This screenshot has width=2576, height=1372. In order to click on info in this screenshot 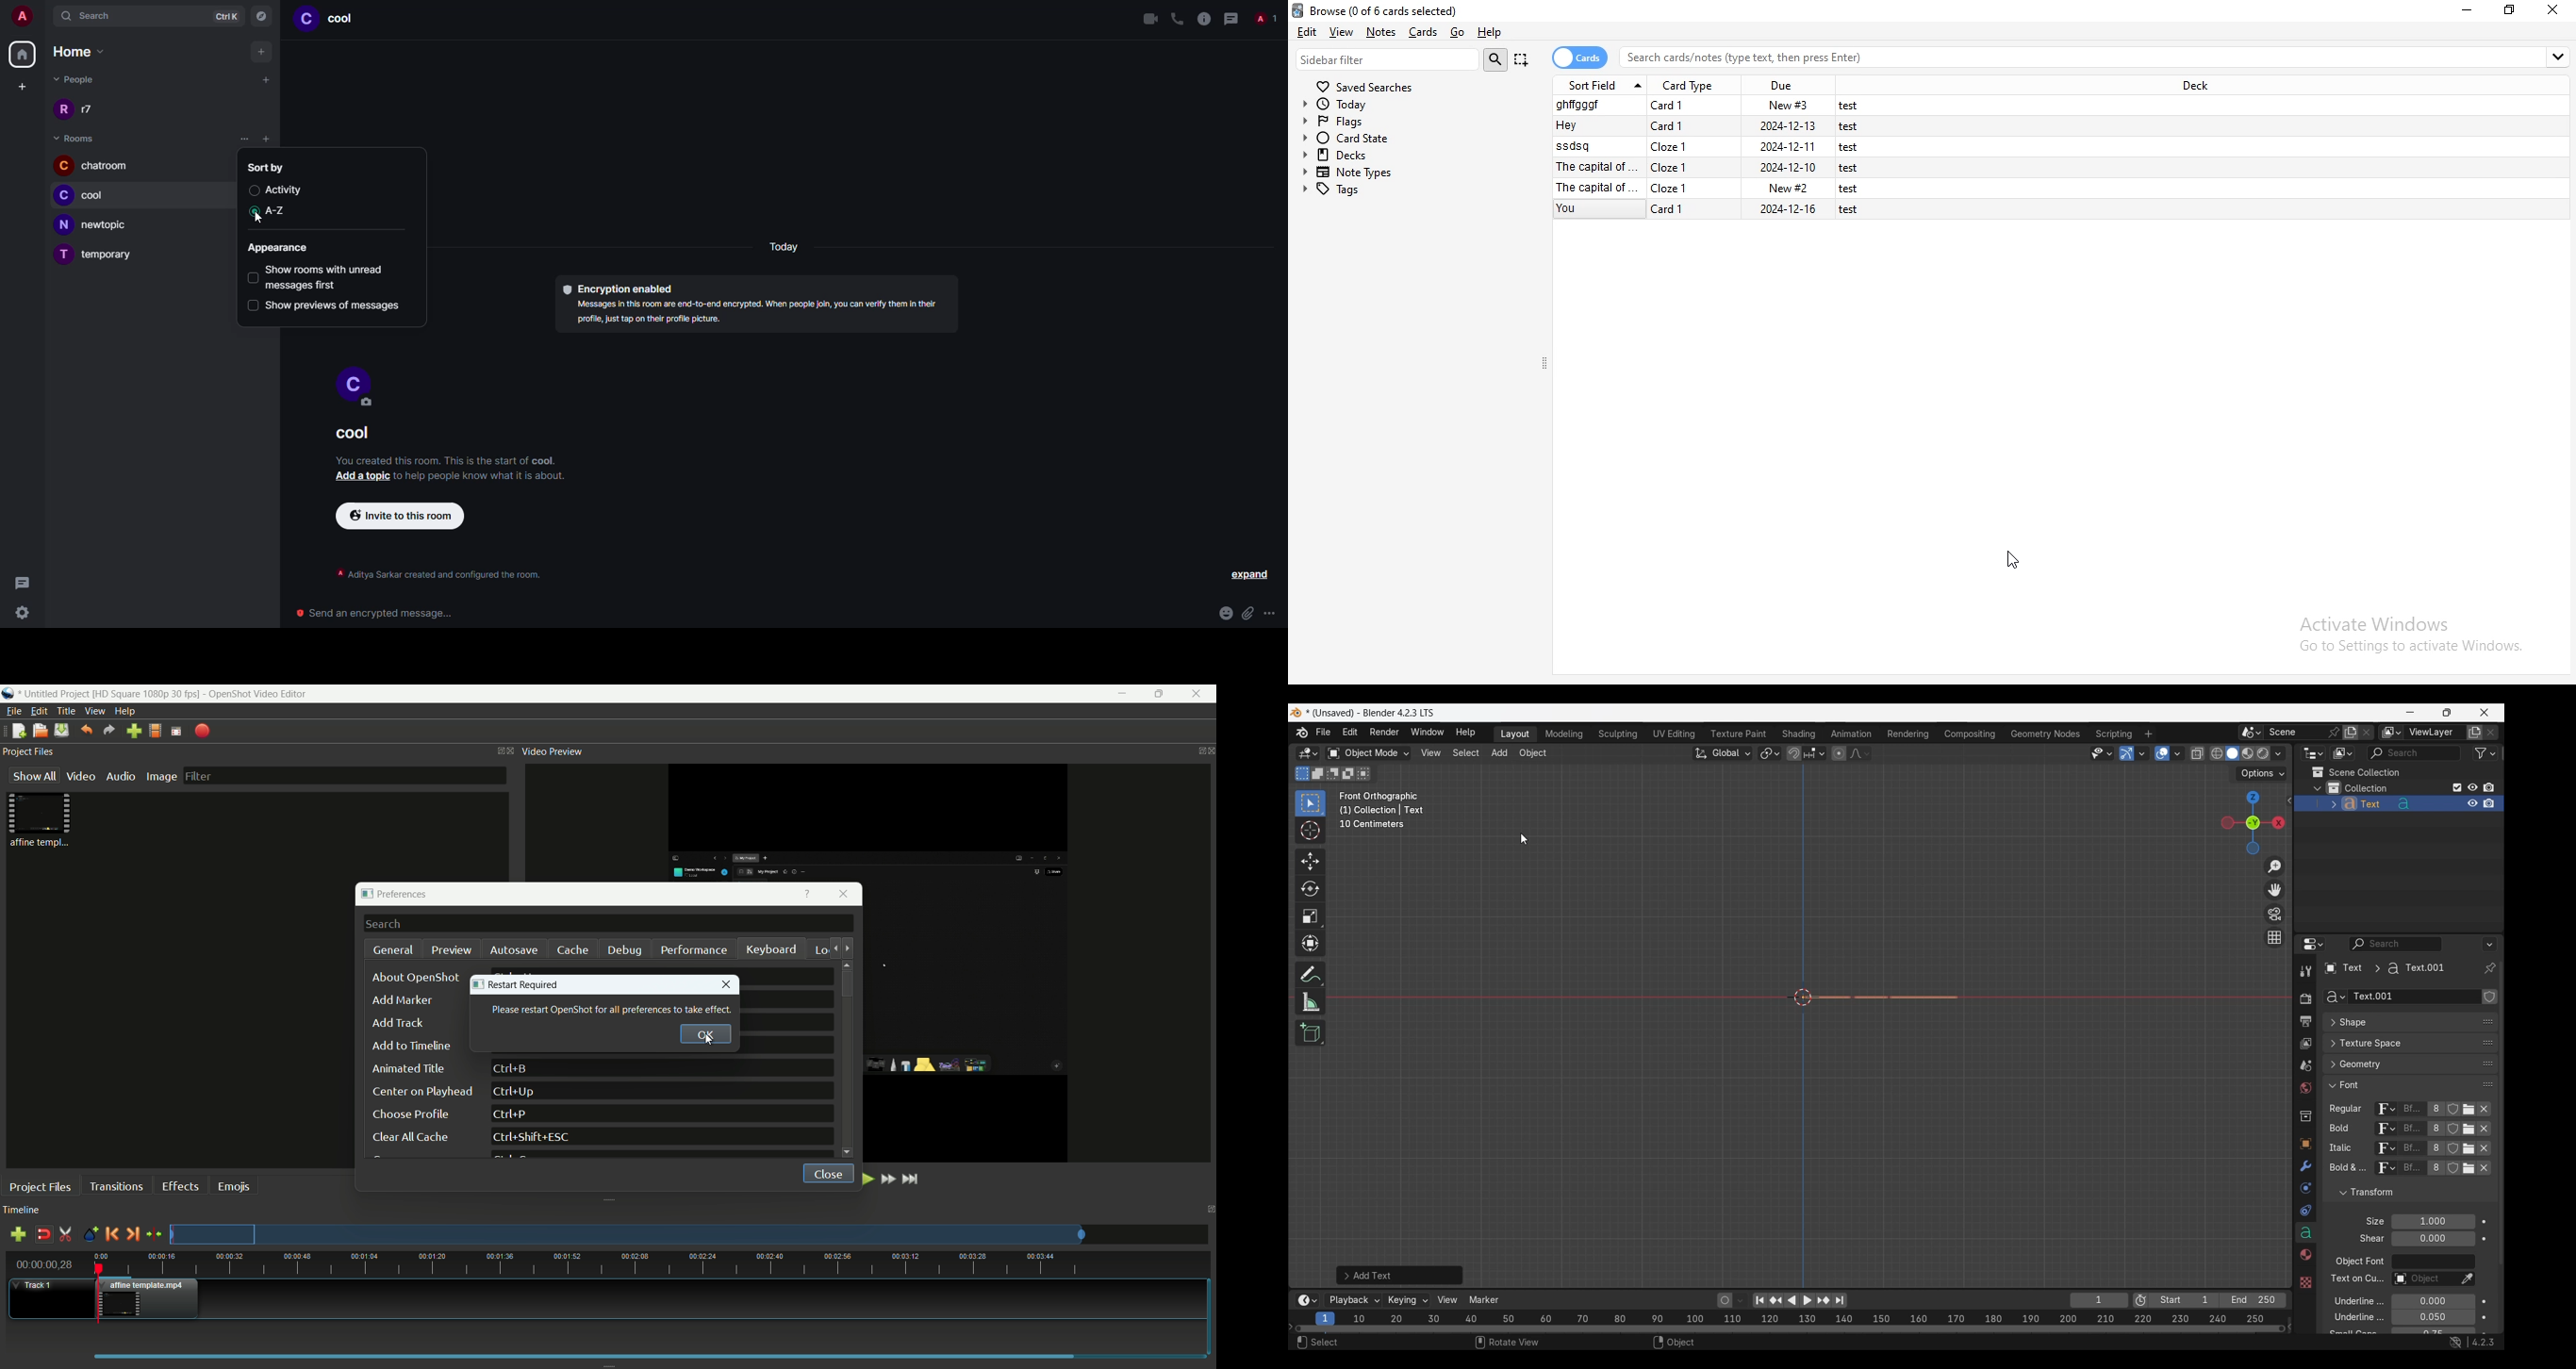, I will do `click(446, 460)`.